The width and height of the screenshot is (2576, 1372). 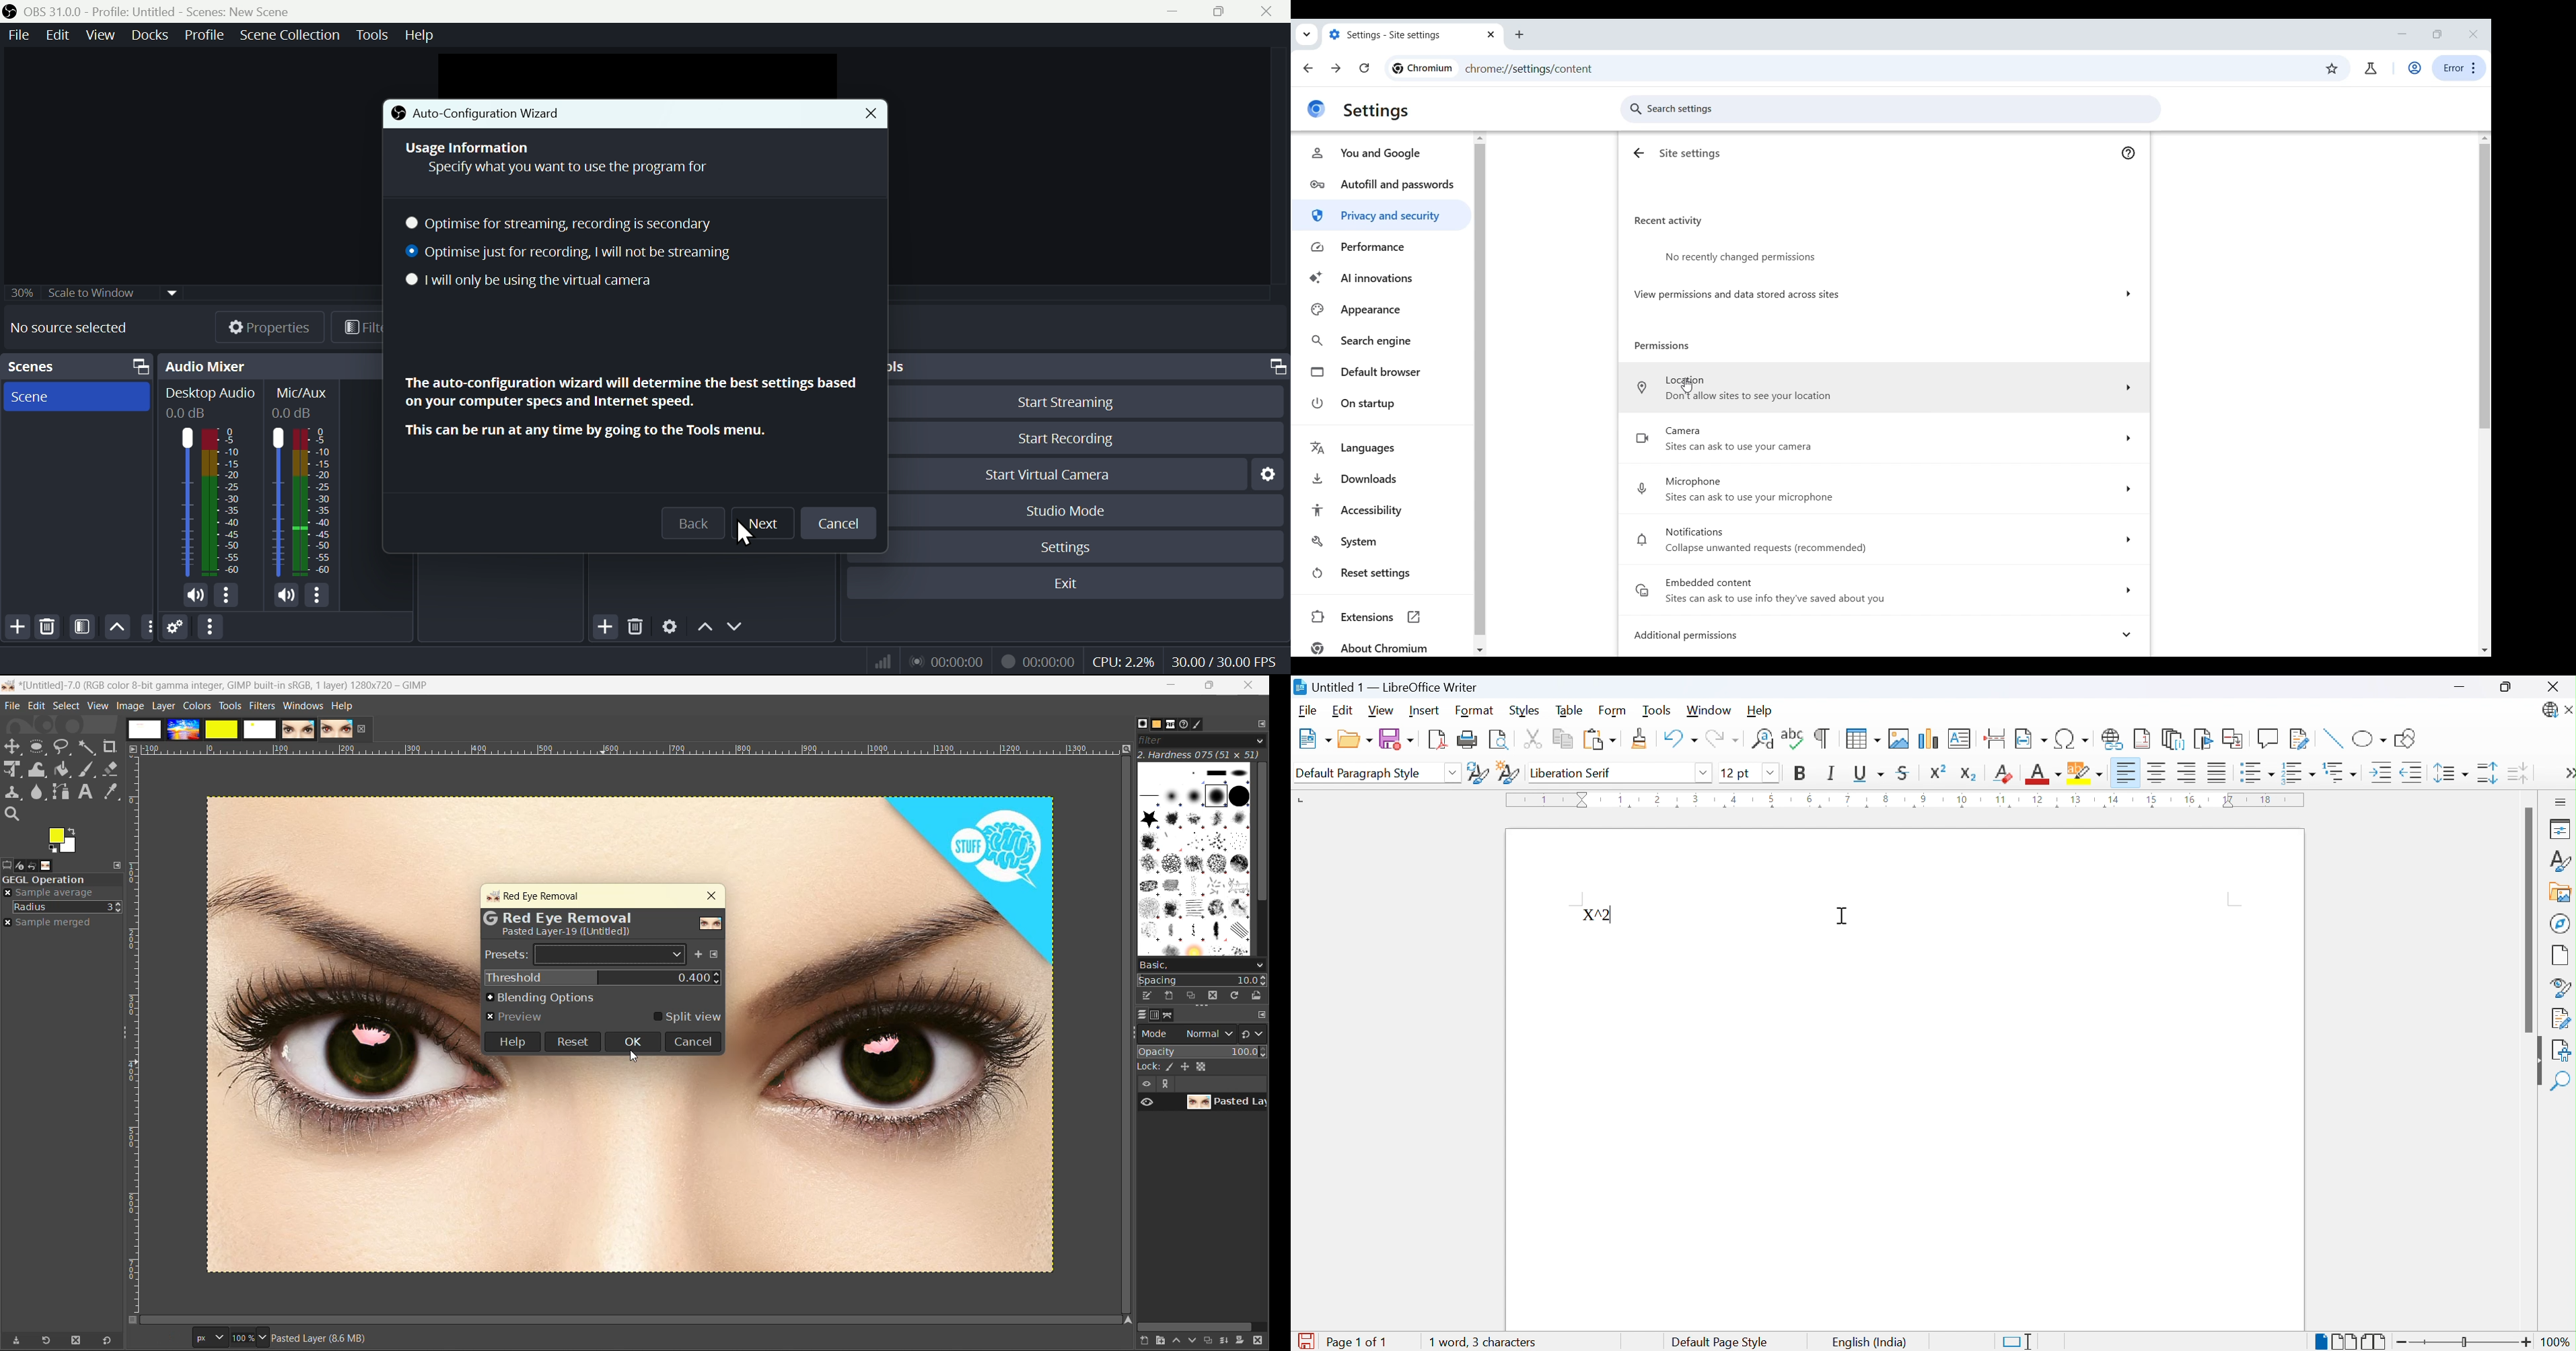 I want to click on Form, so click(x=1614, y=709).